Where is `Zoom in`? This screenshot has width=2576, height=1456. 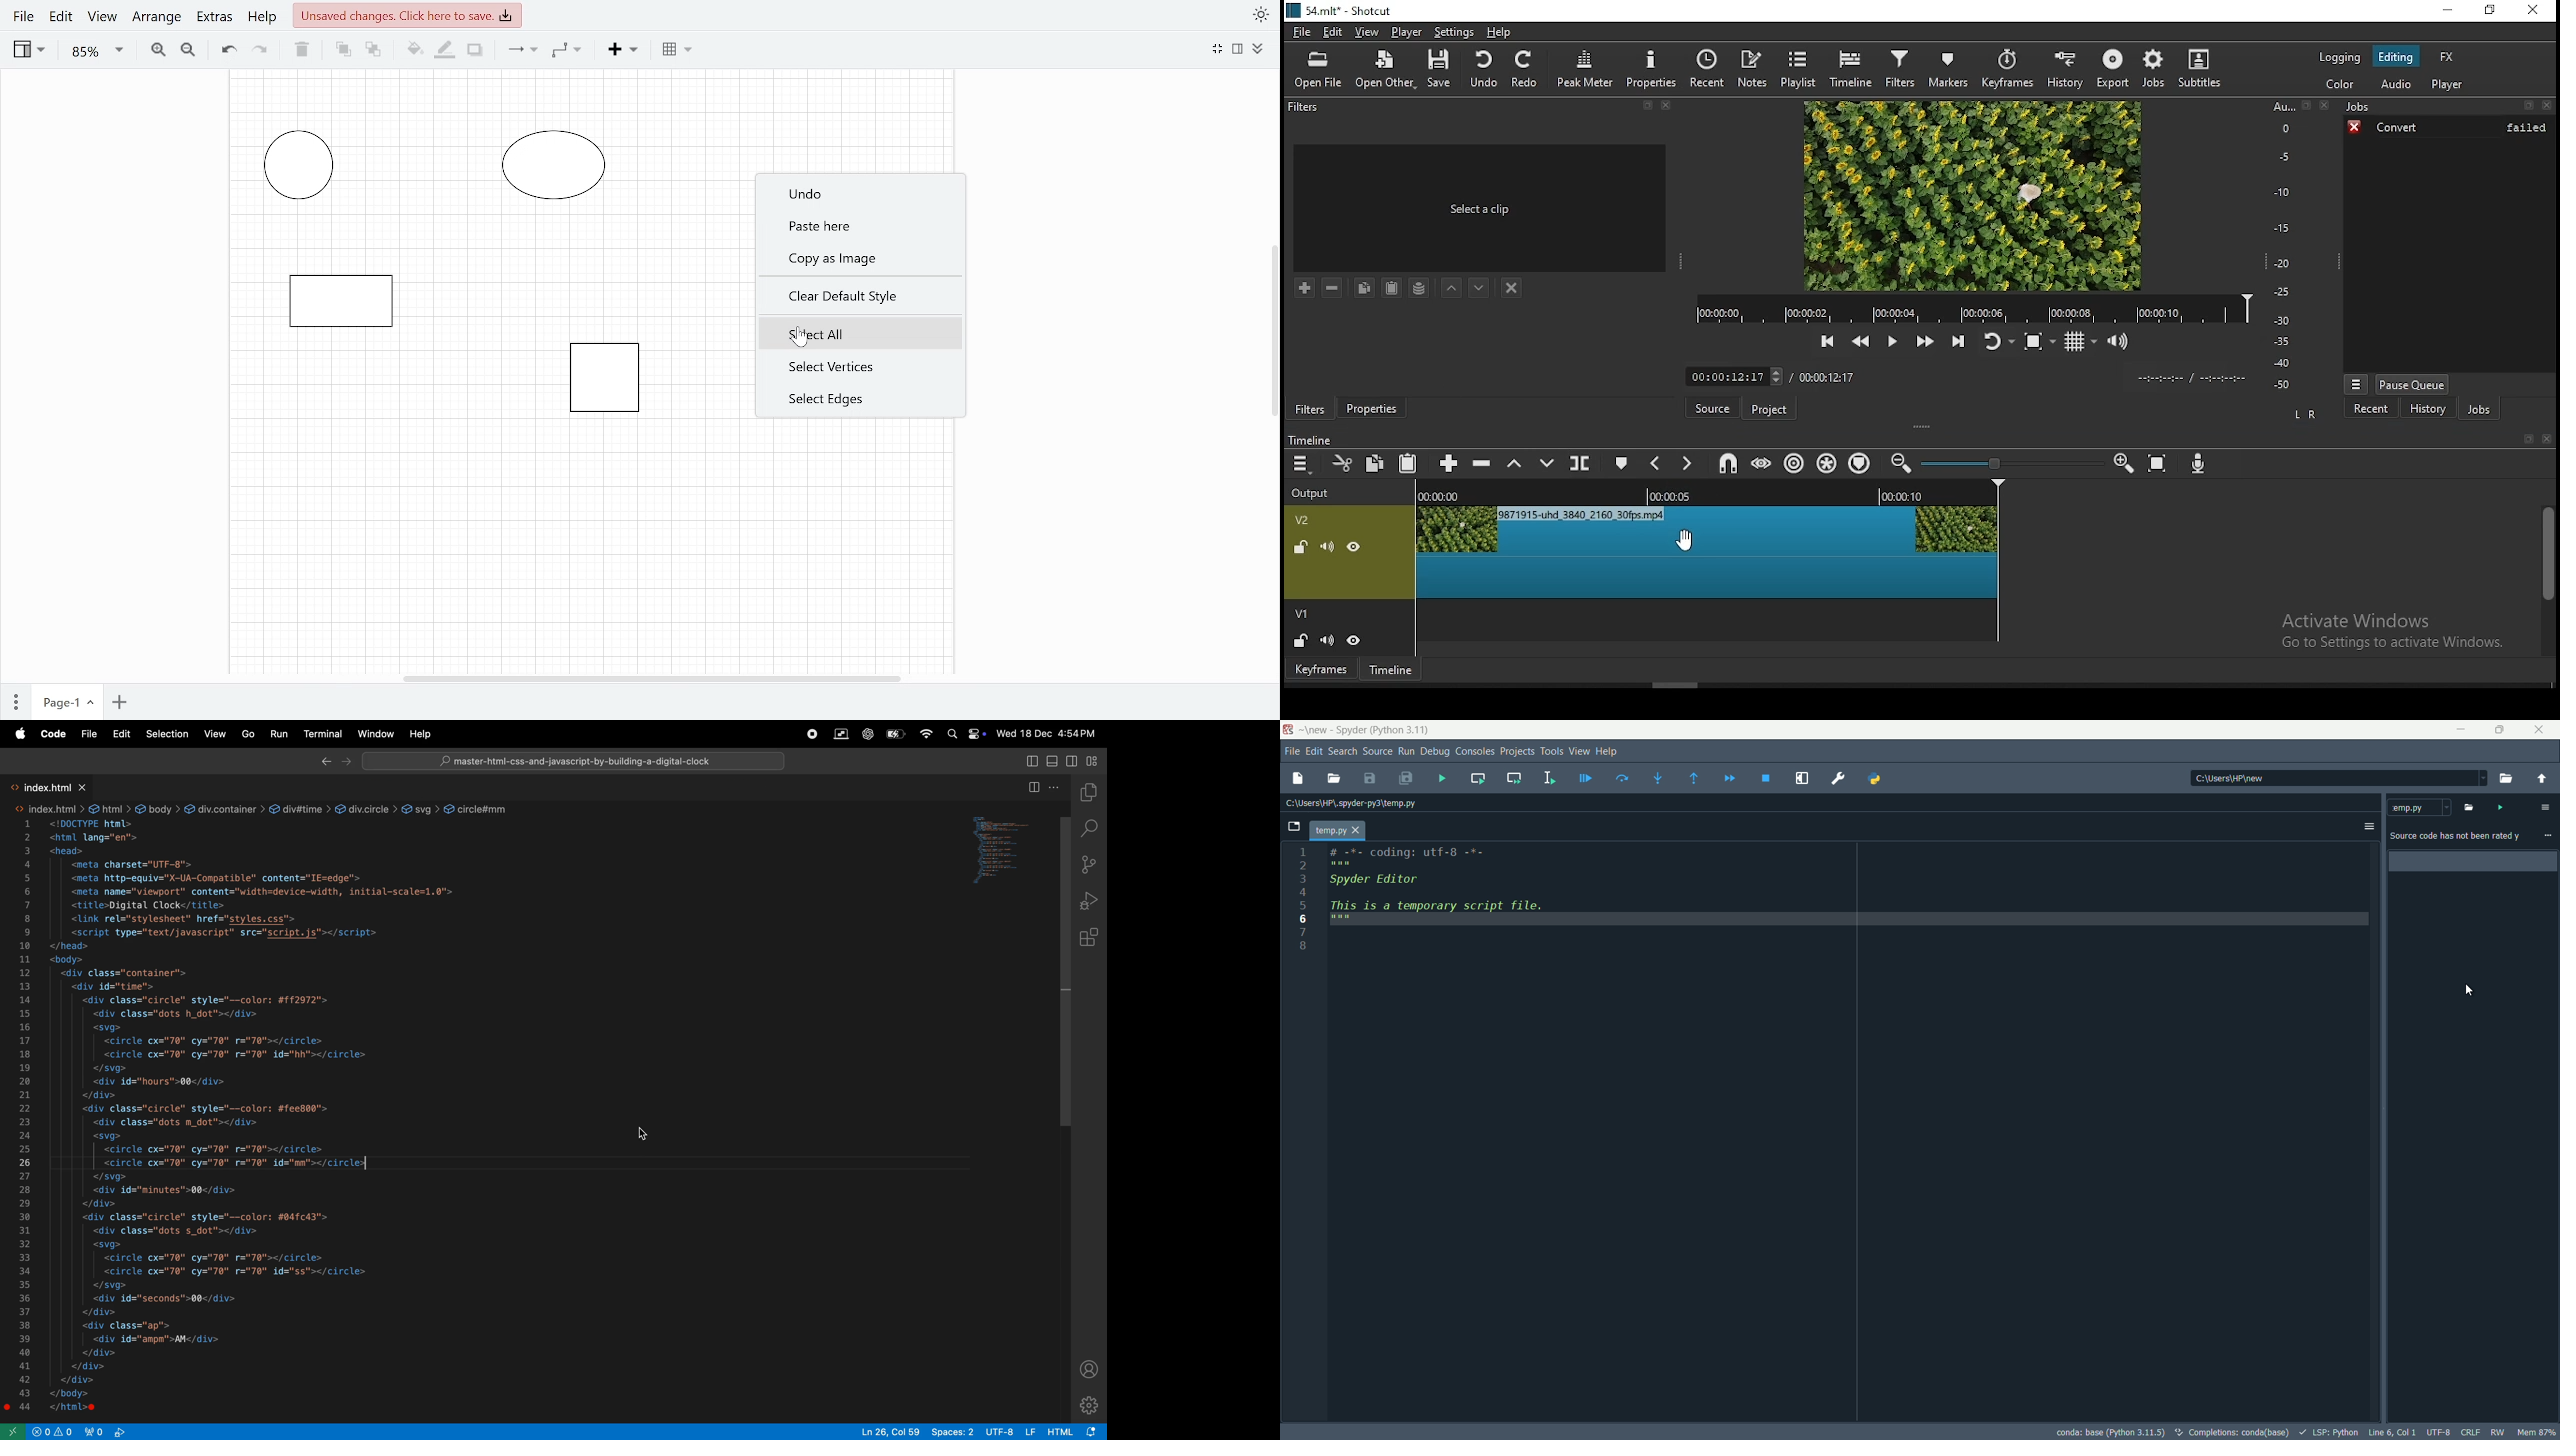 Zoom in is located at coordinates (159, 51).